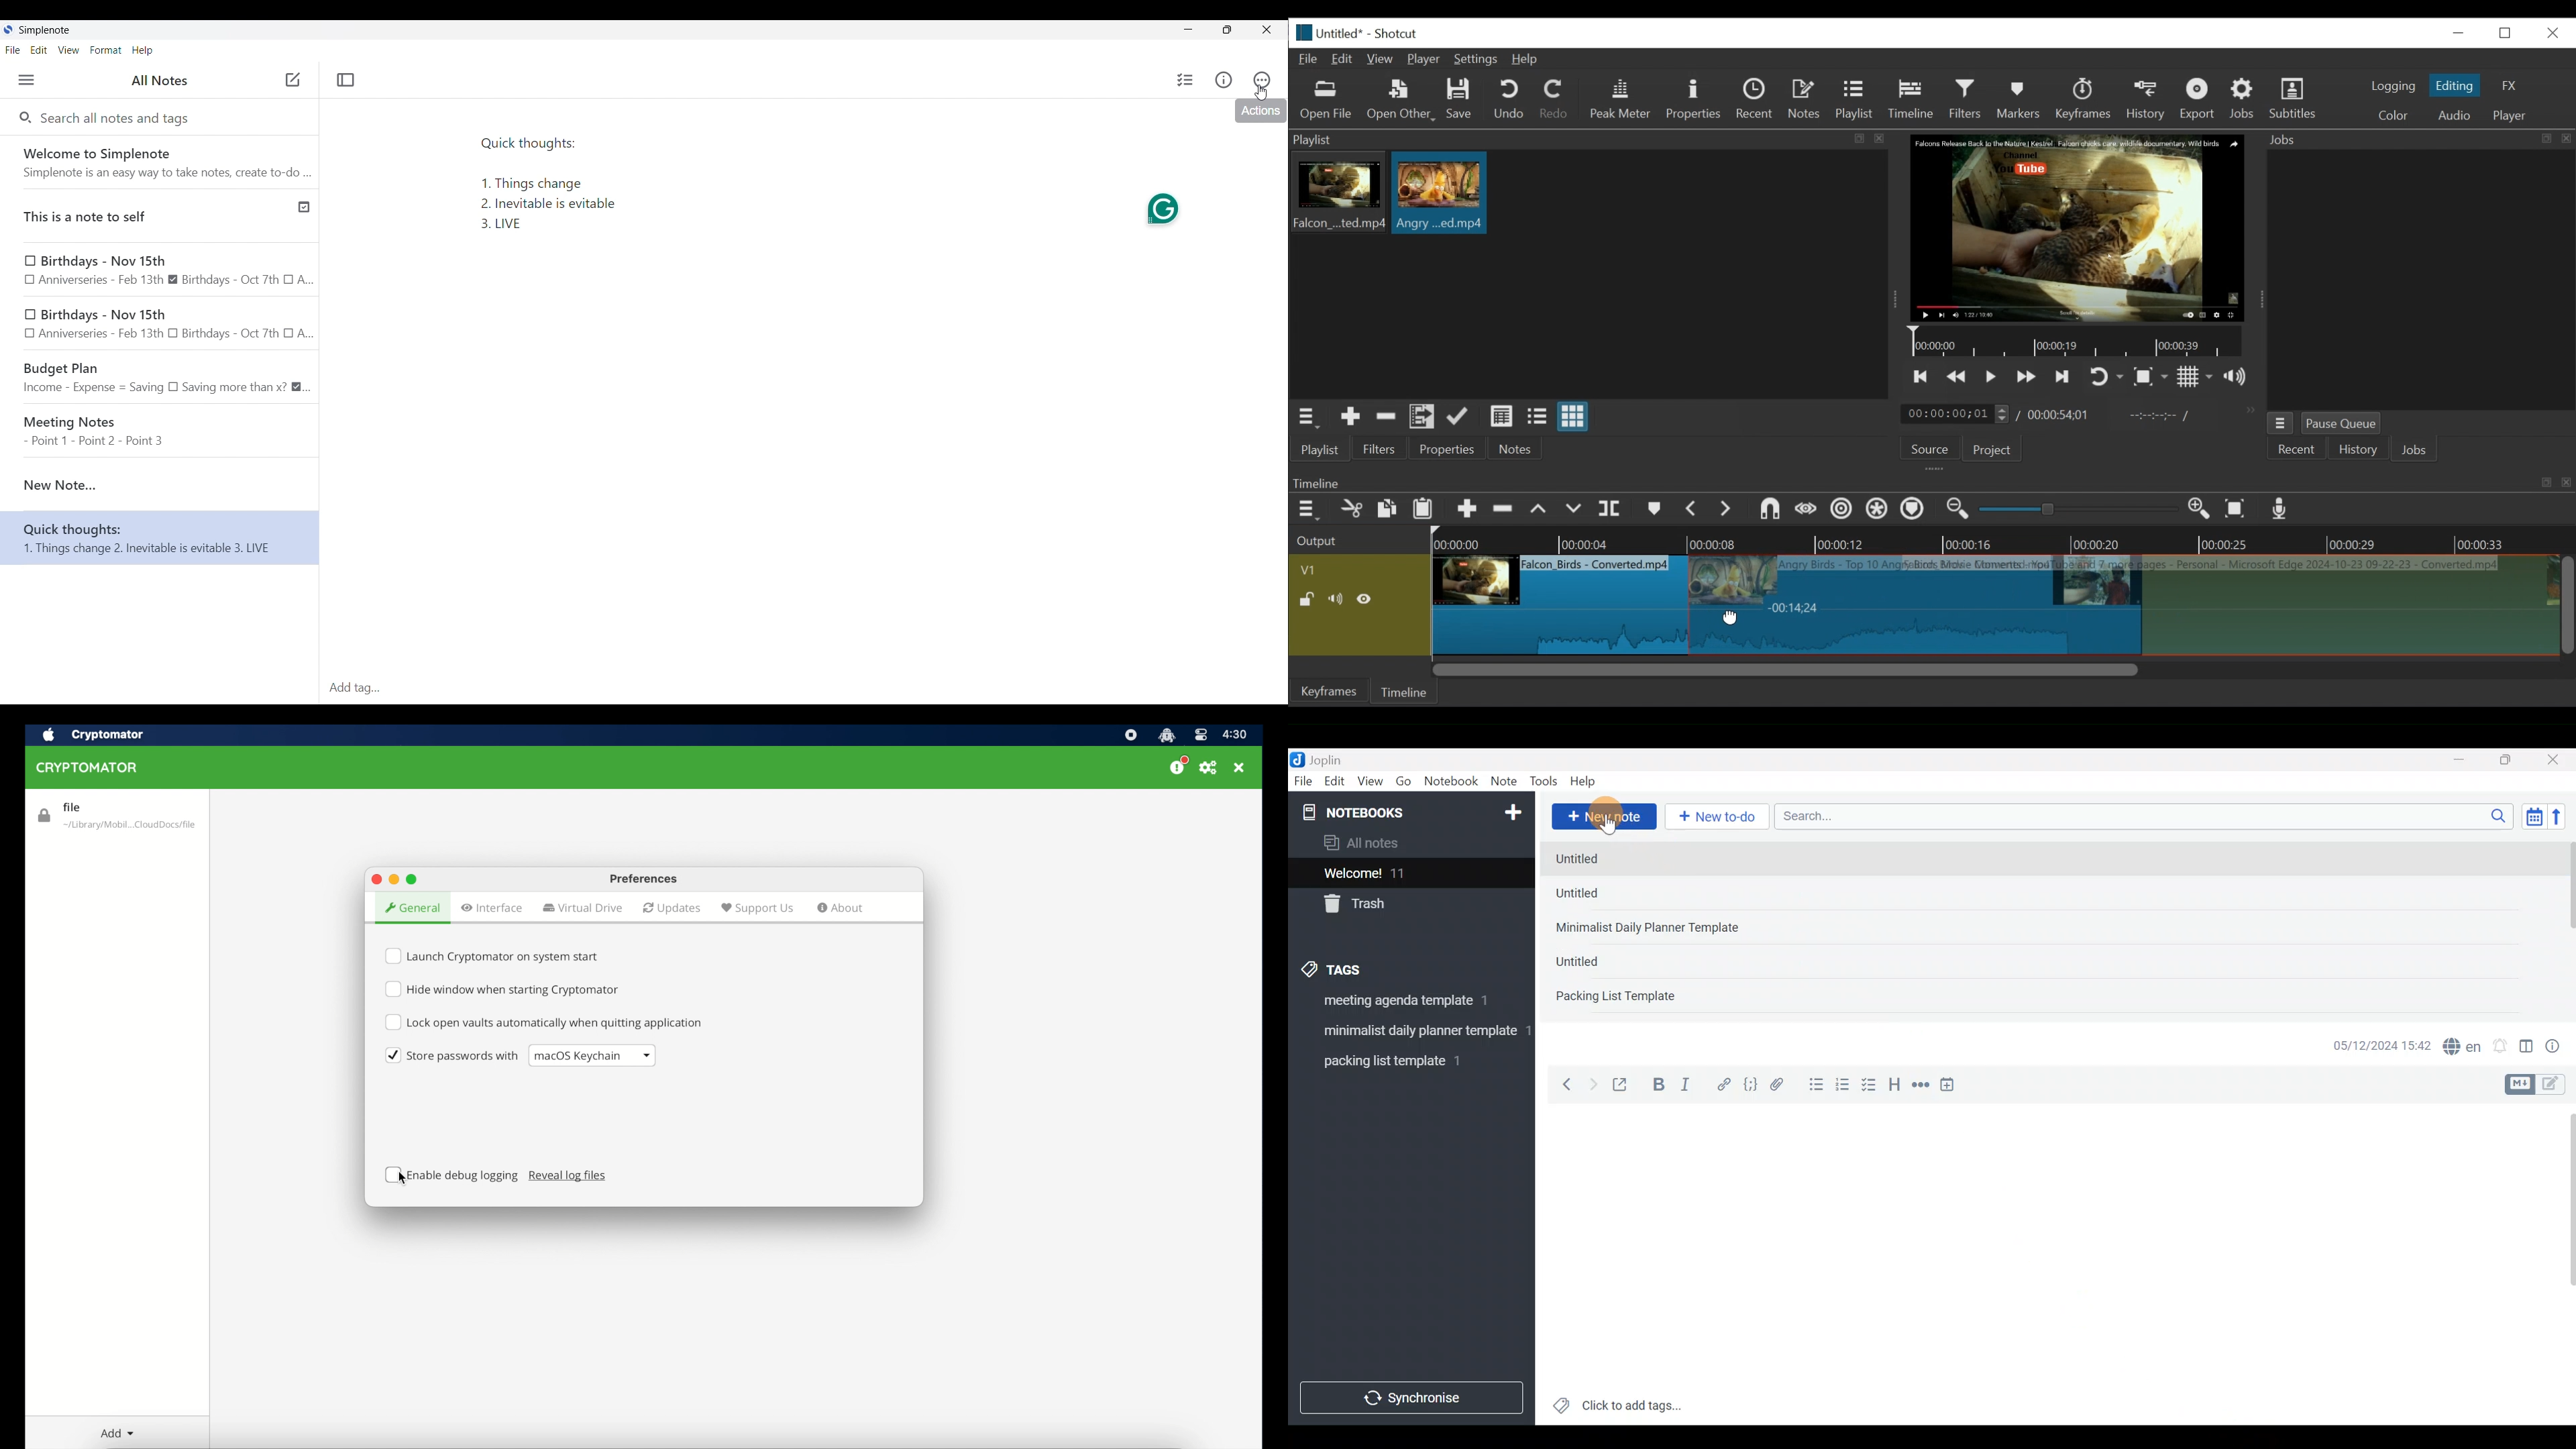  I want to click on slider, so click(2074, 510).